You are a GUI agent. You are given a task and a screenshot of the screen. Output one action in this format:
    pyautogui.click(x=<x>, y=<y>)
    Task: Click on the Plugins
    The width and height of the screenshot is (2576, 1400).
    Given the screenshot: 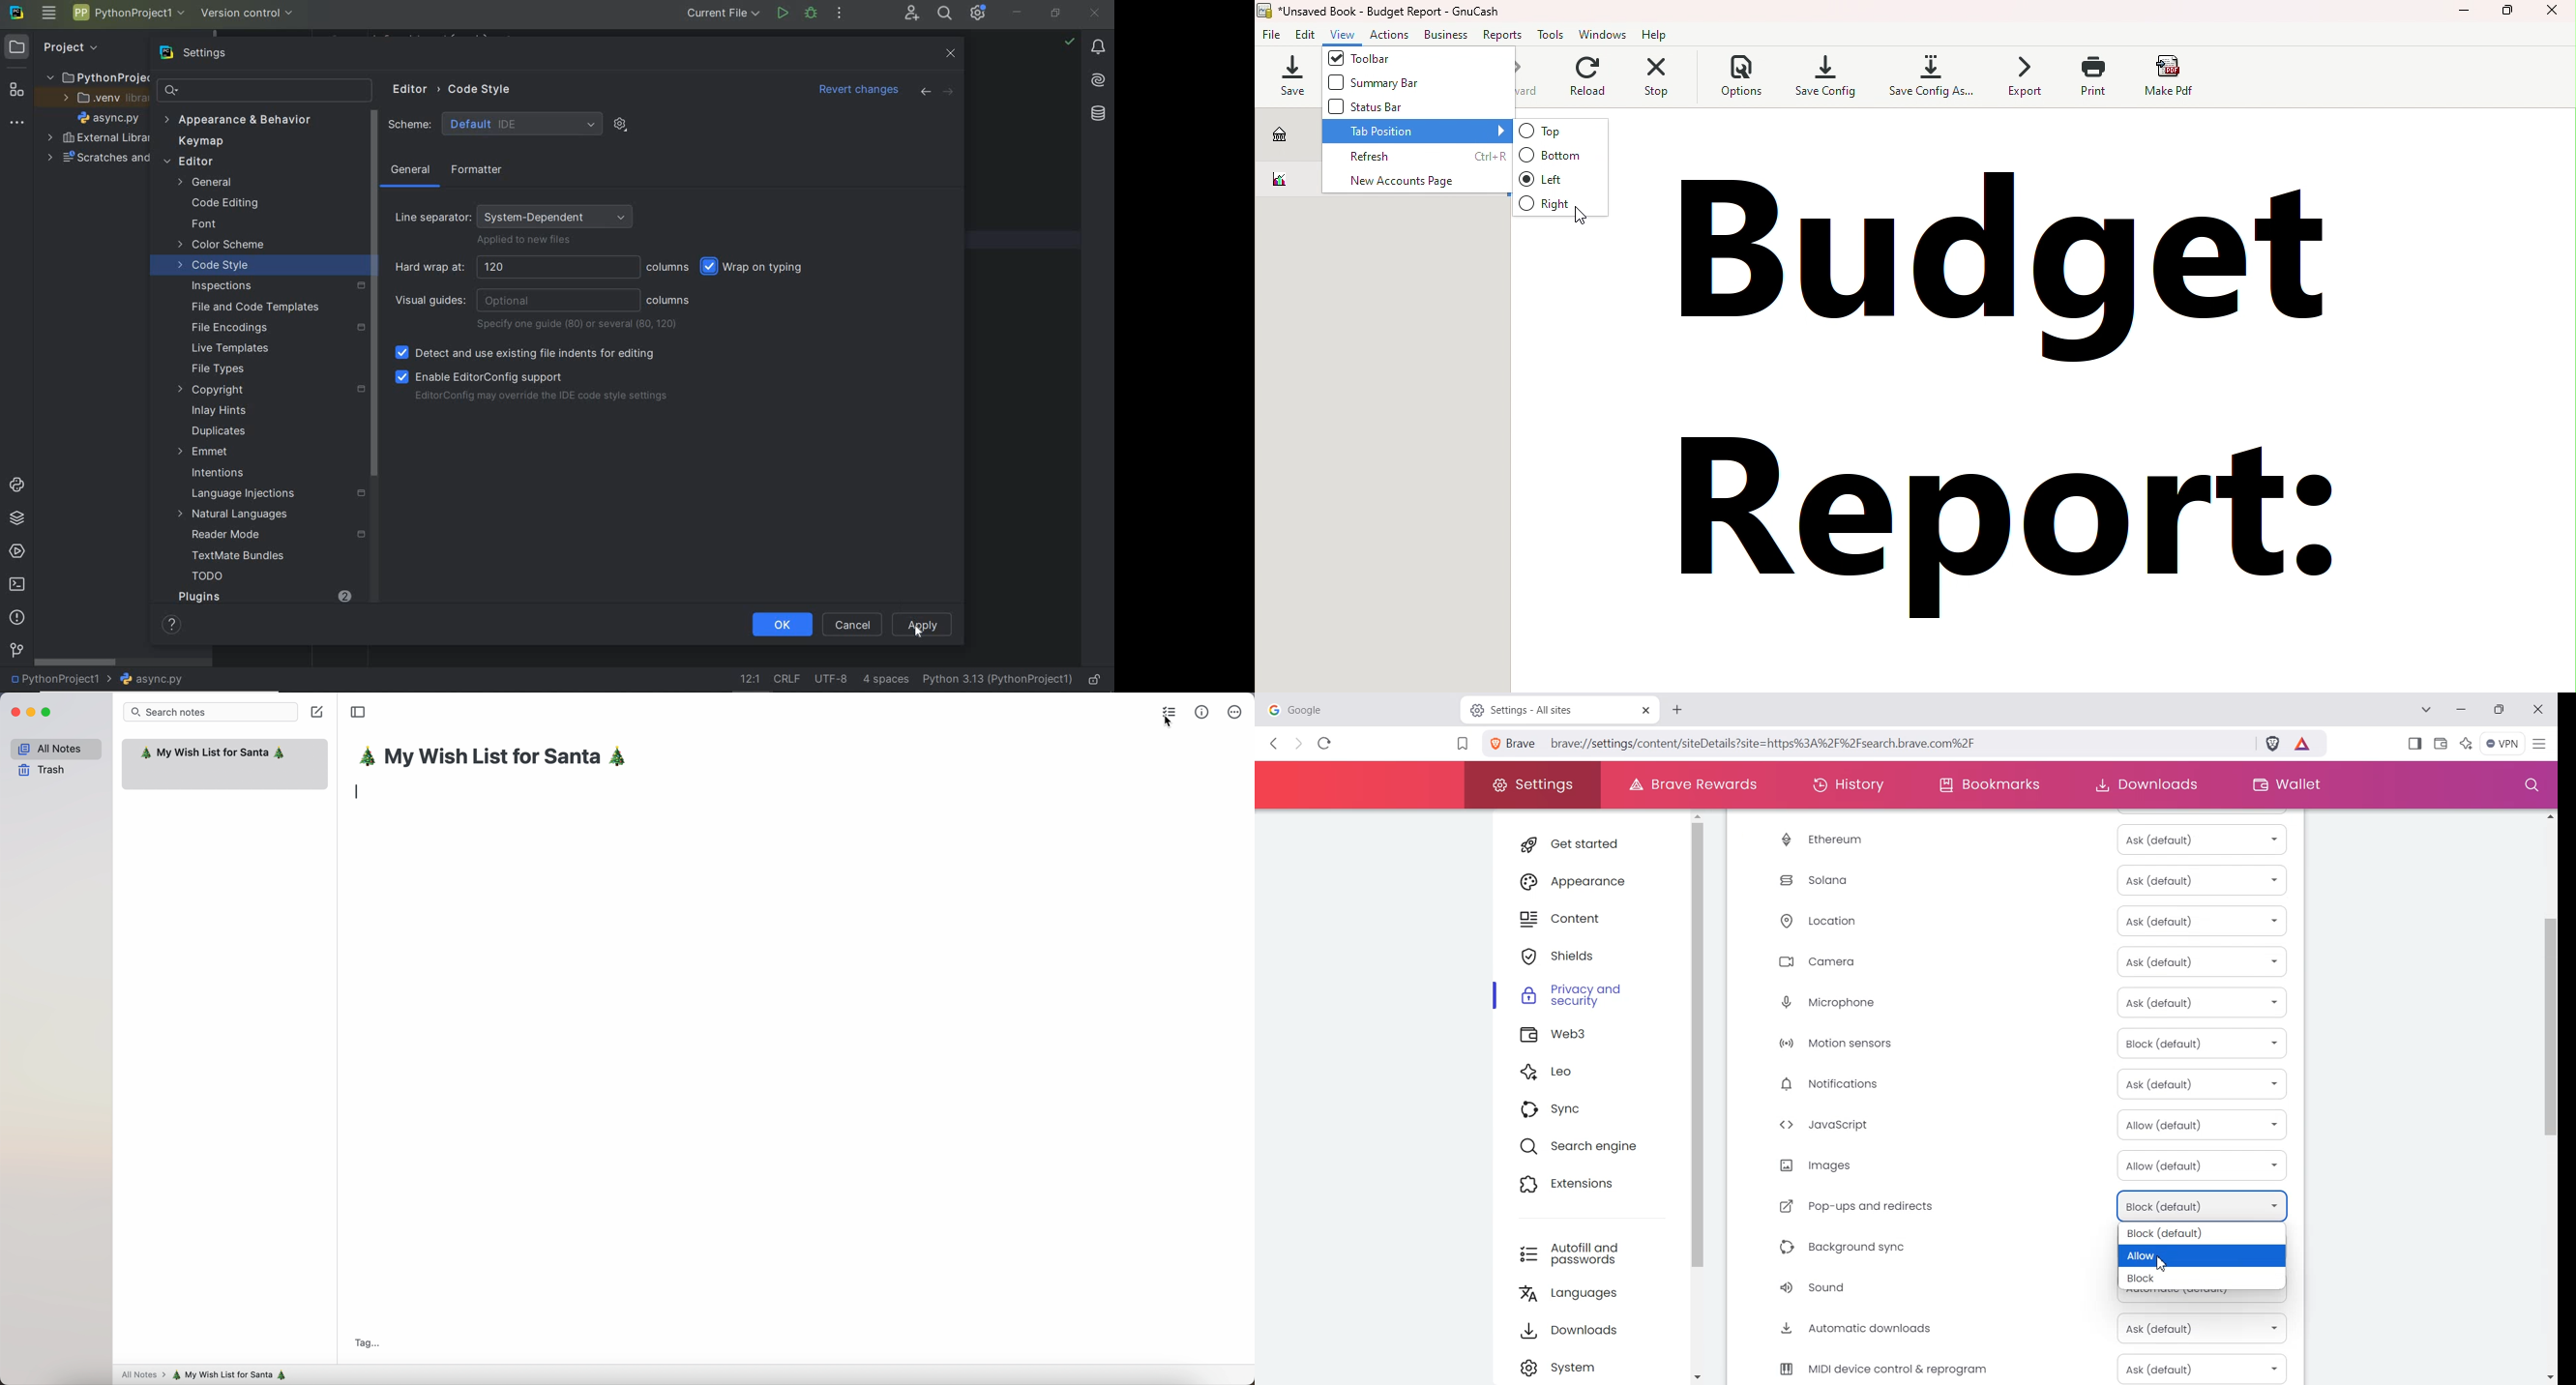 What is the action you would take?
    pyautogui.click(x=198, y=596)
    